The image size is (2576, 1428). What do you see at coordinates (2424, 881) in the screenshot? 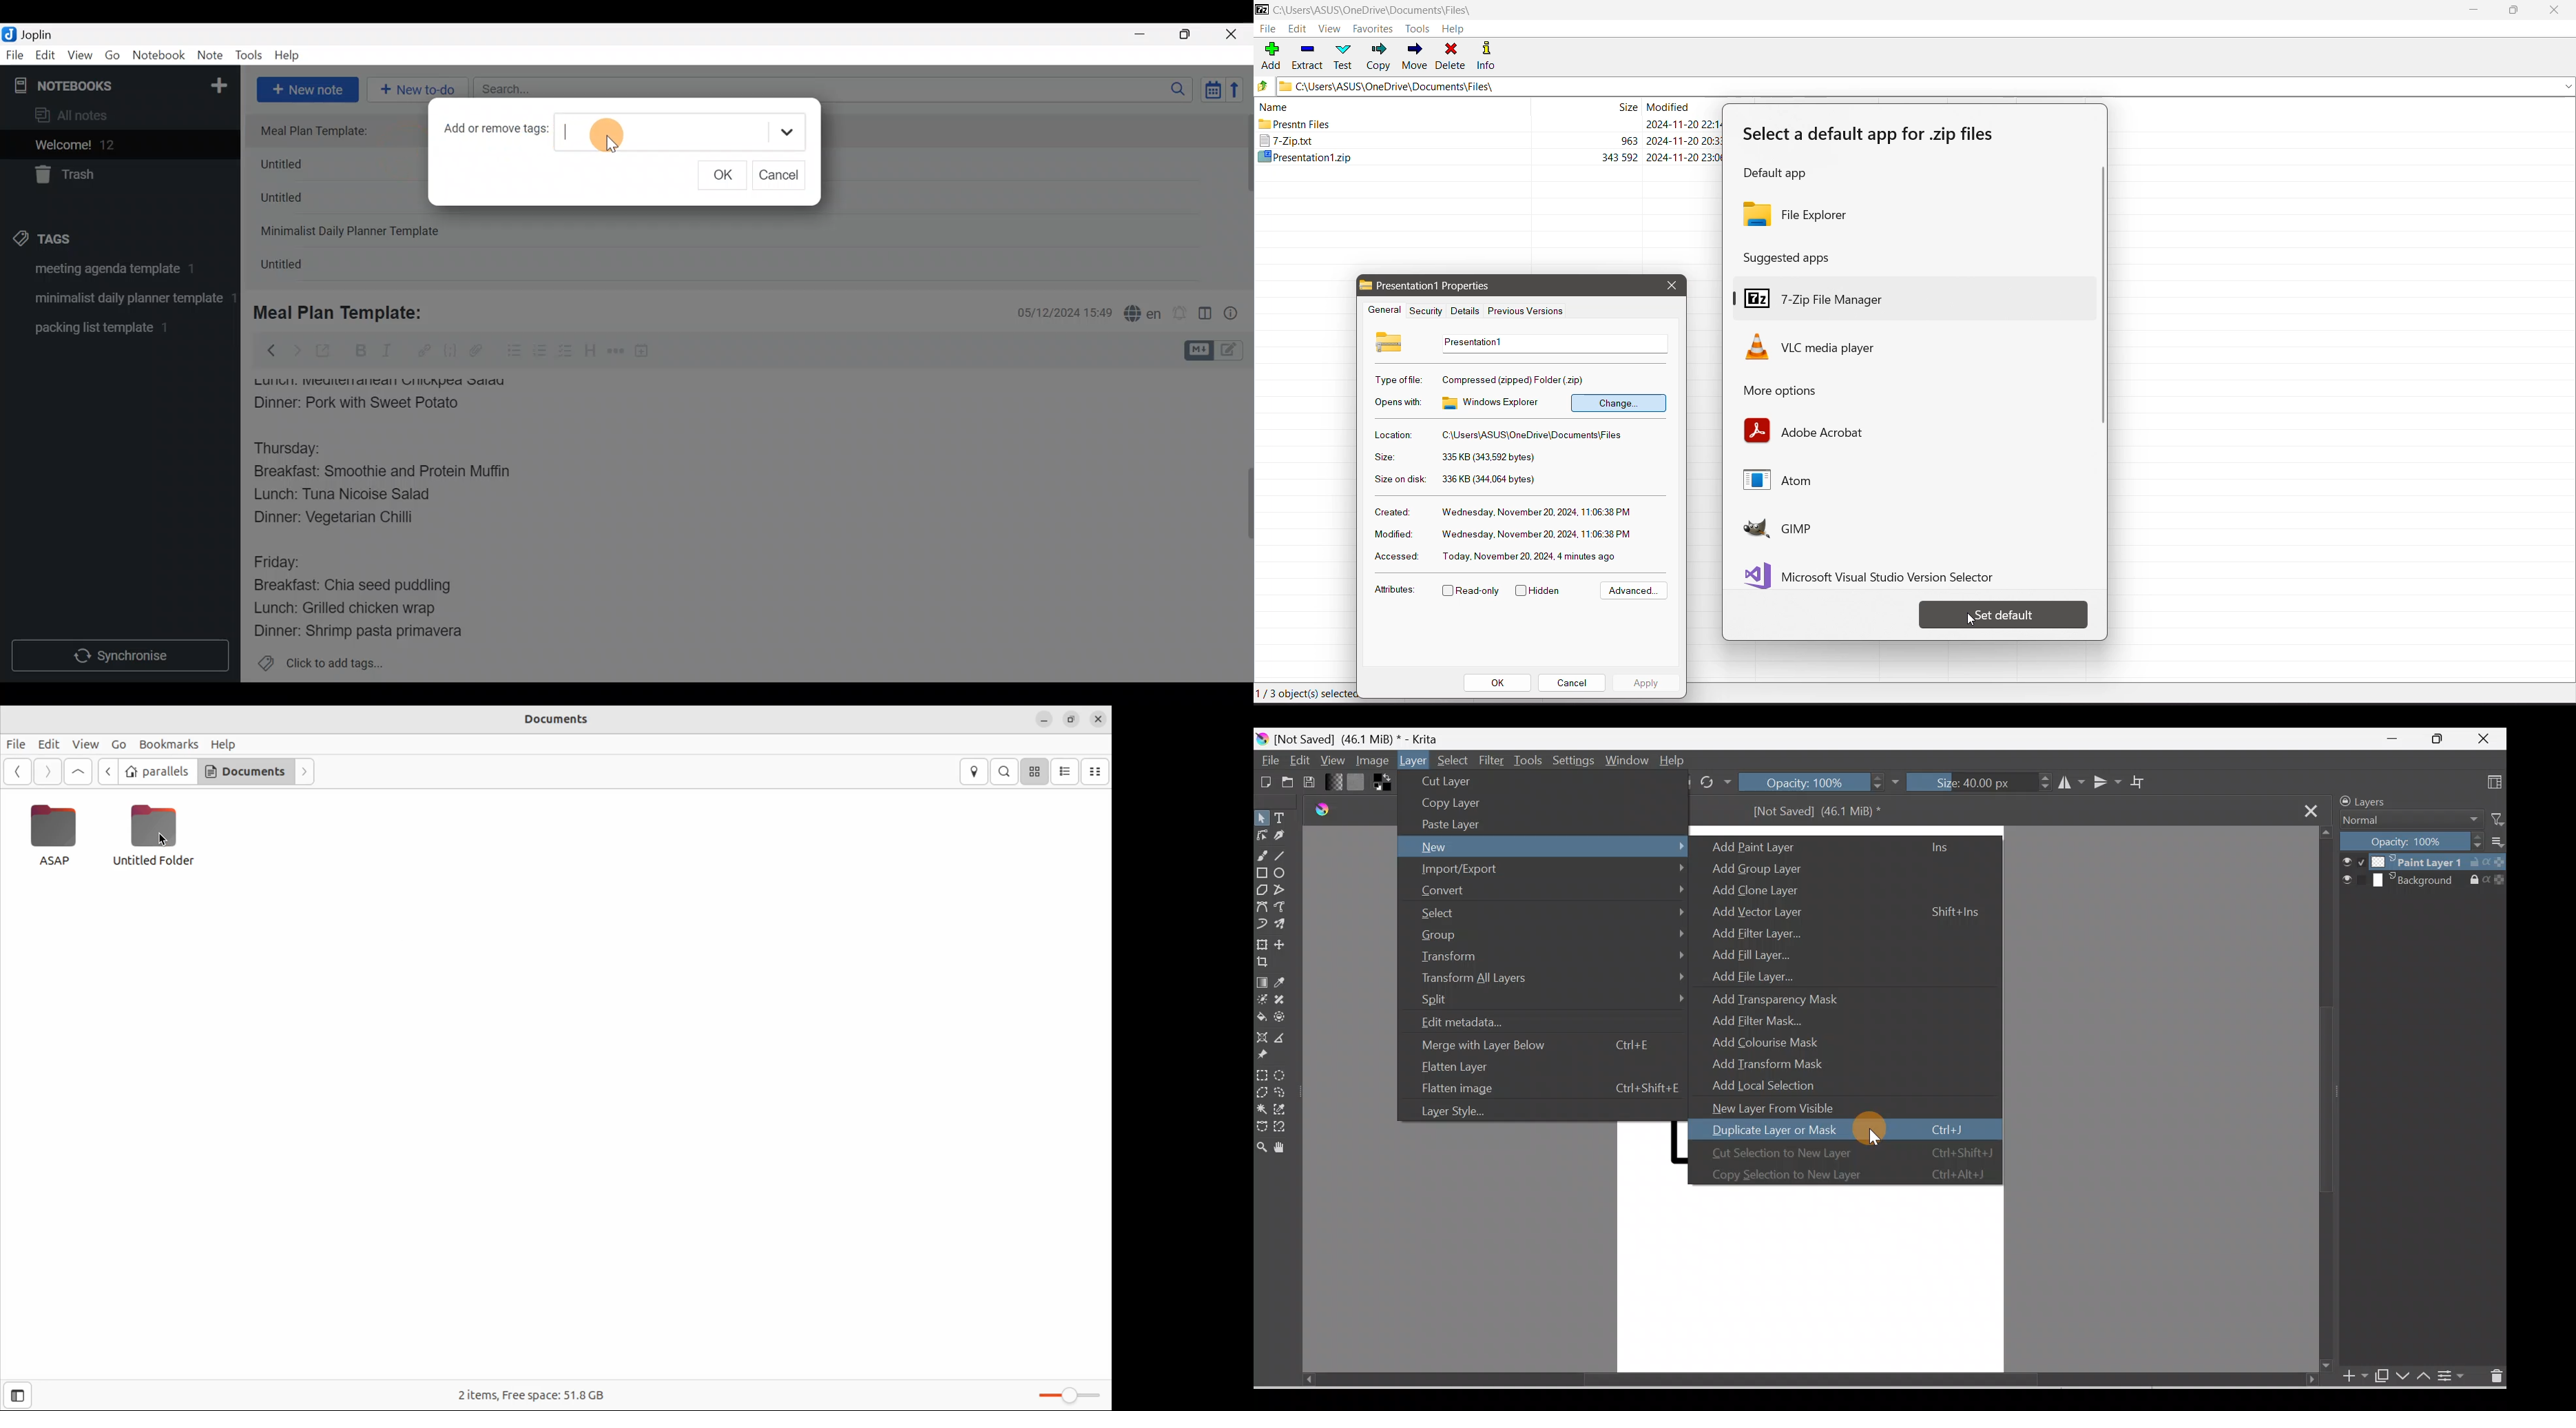
I see `Background` at bounding box center [2424, 881].